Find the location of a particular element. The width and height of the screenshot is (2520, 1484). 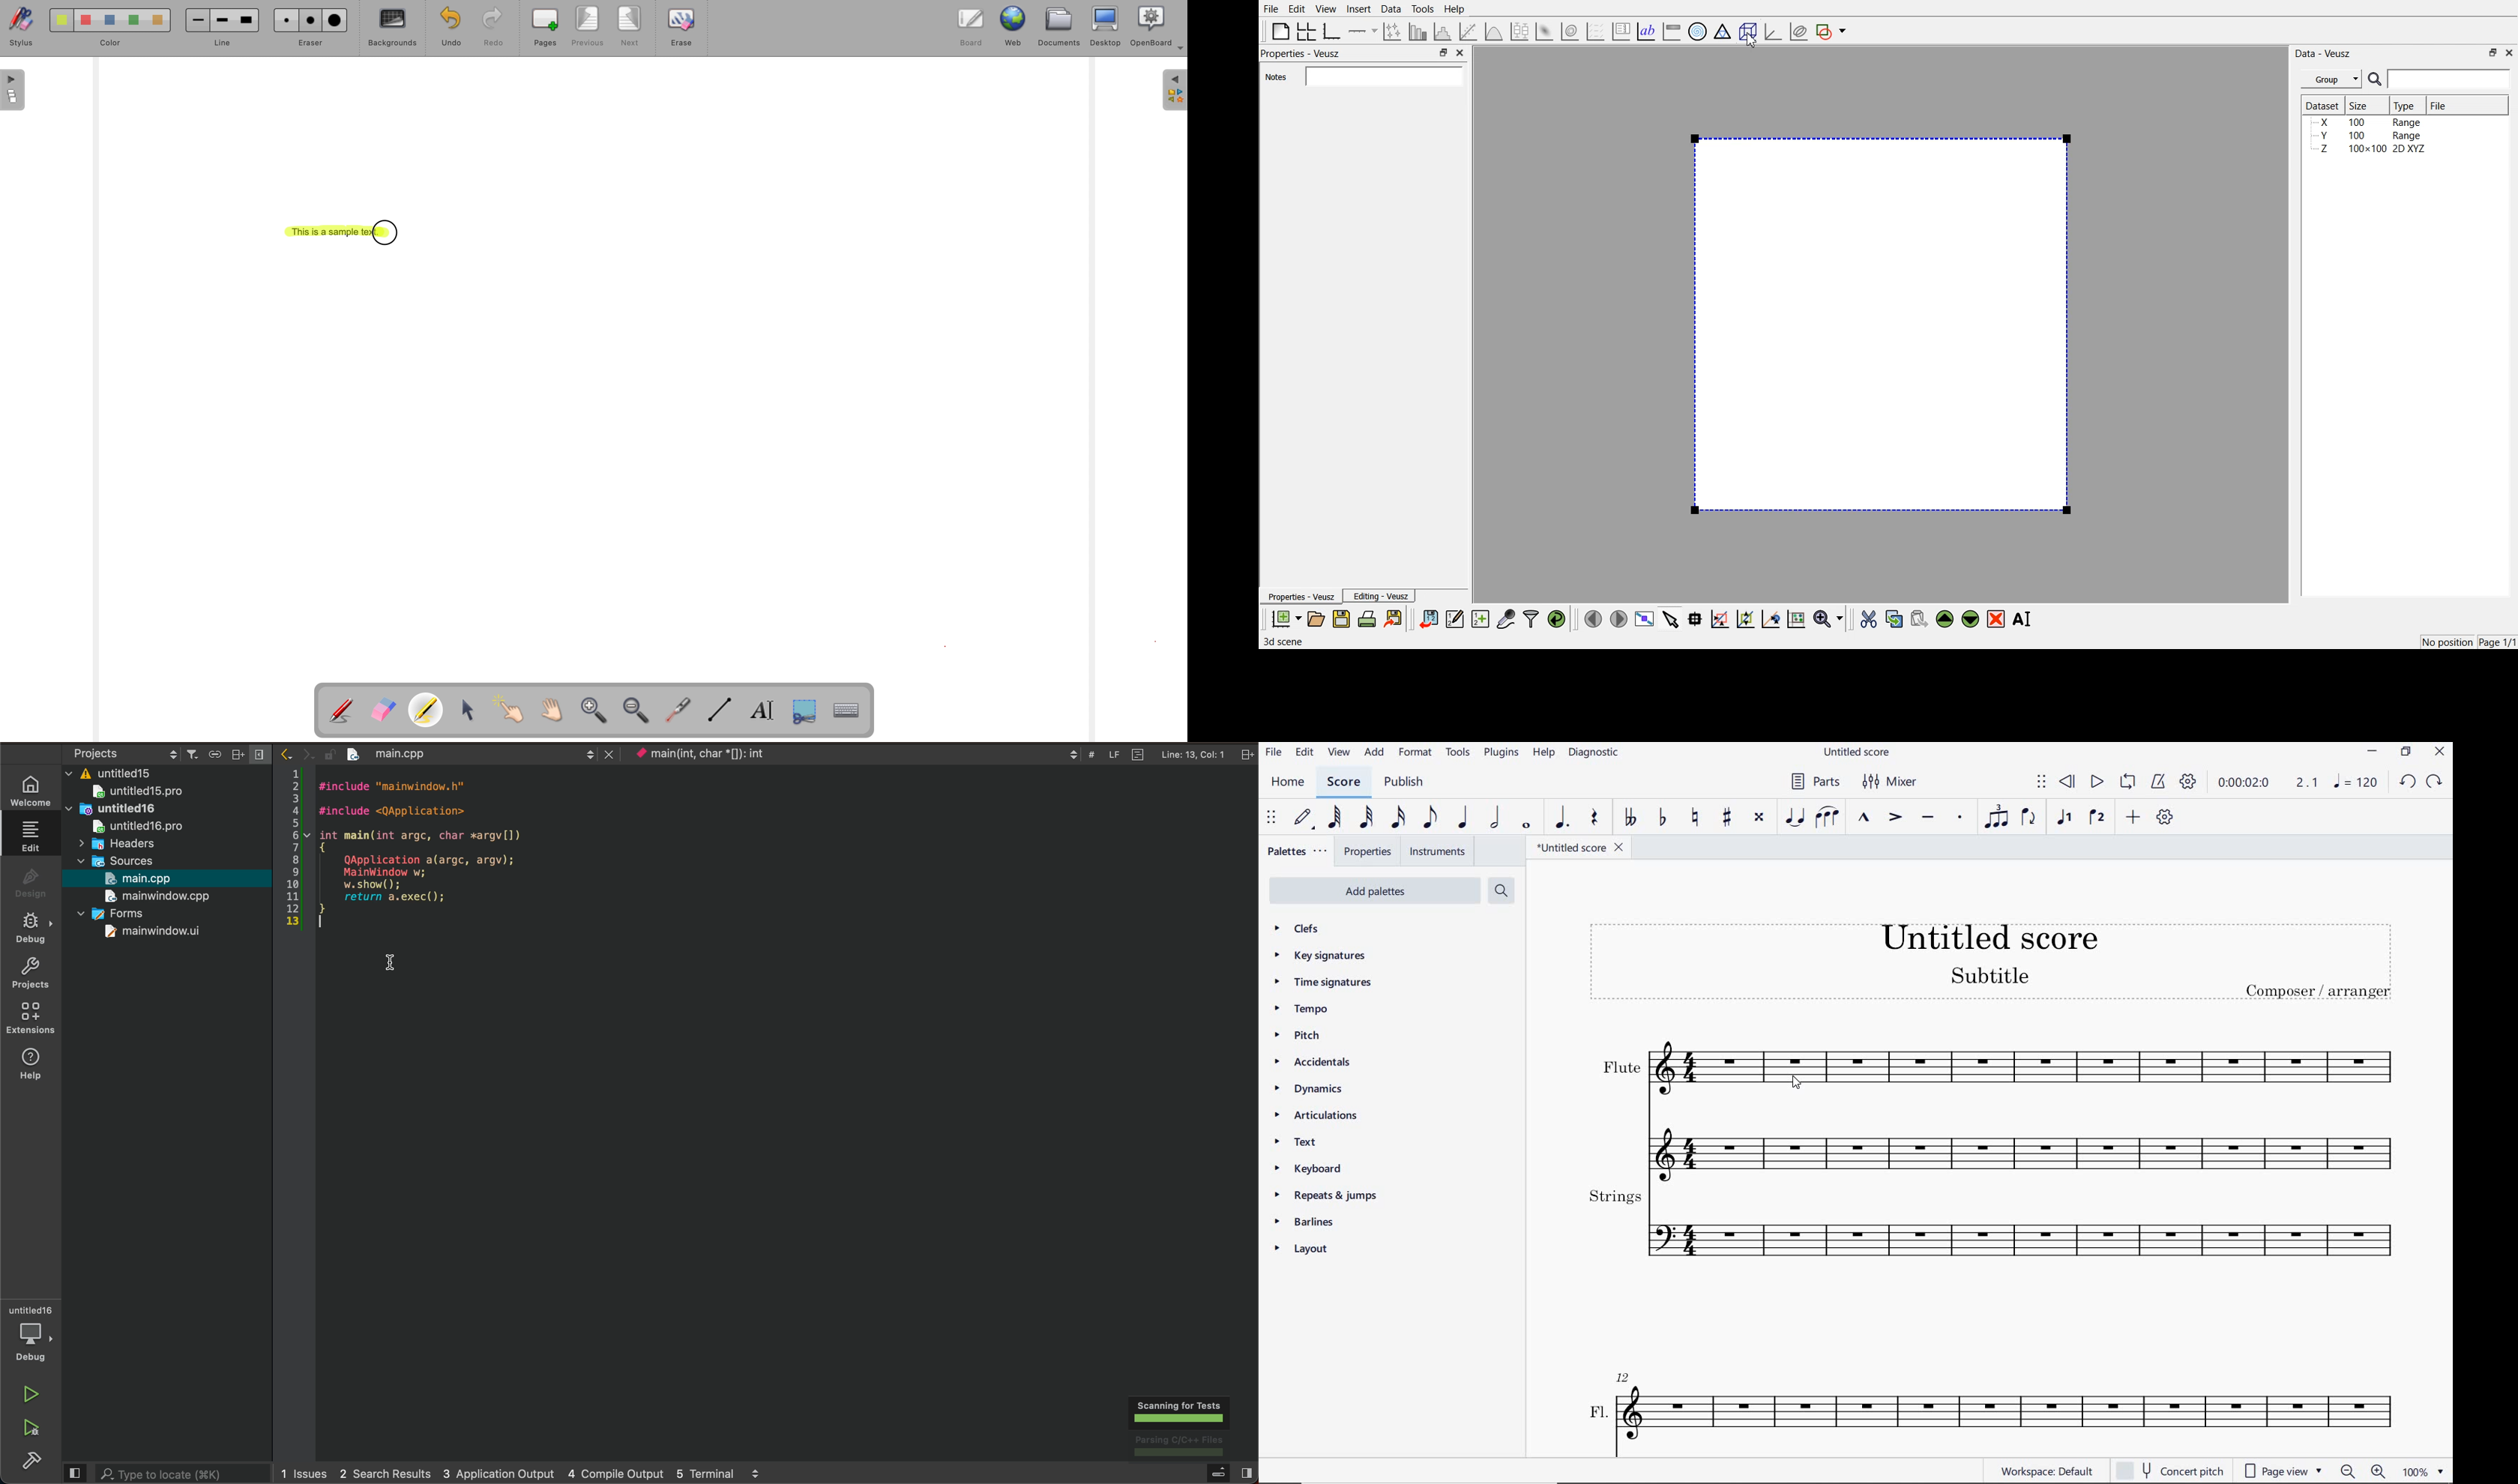

text is located at coordinates (1296, 1145).